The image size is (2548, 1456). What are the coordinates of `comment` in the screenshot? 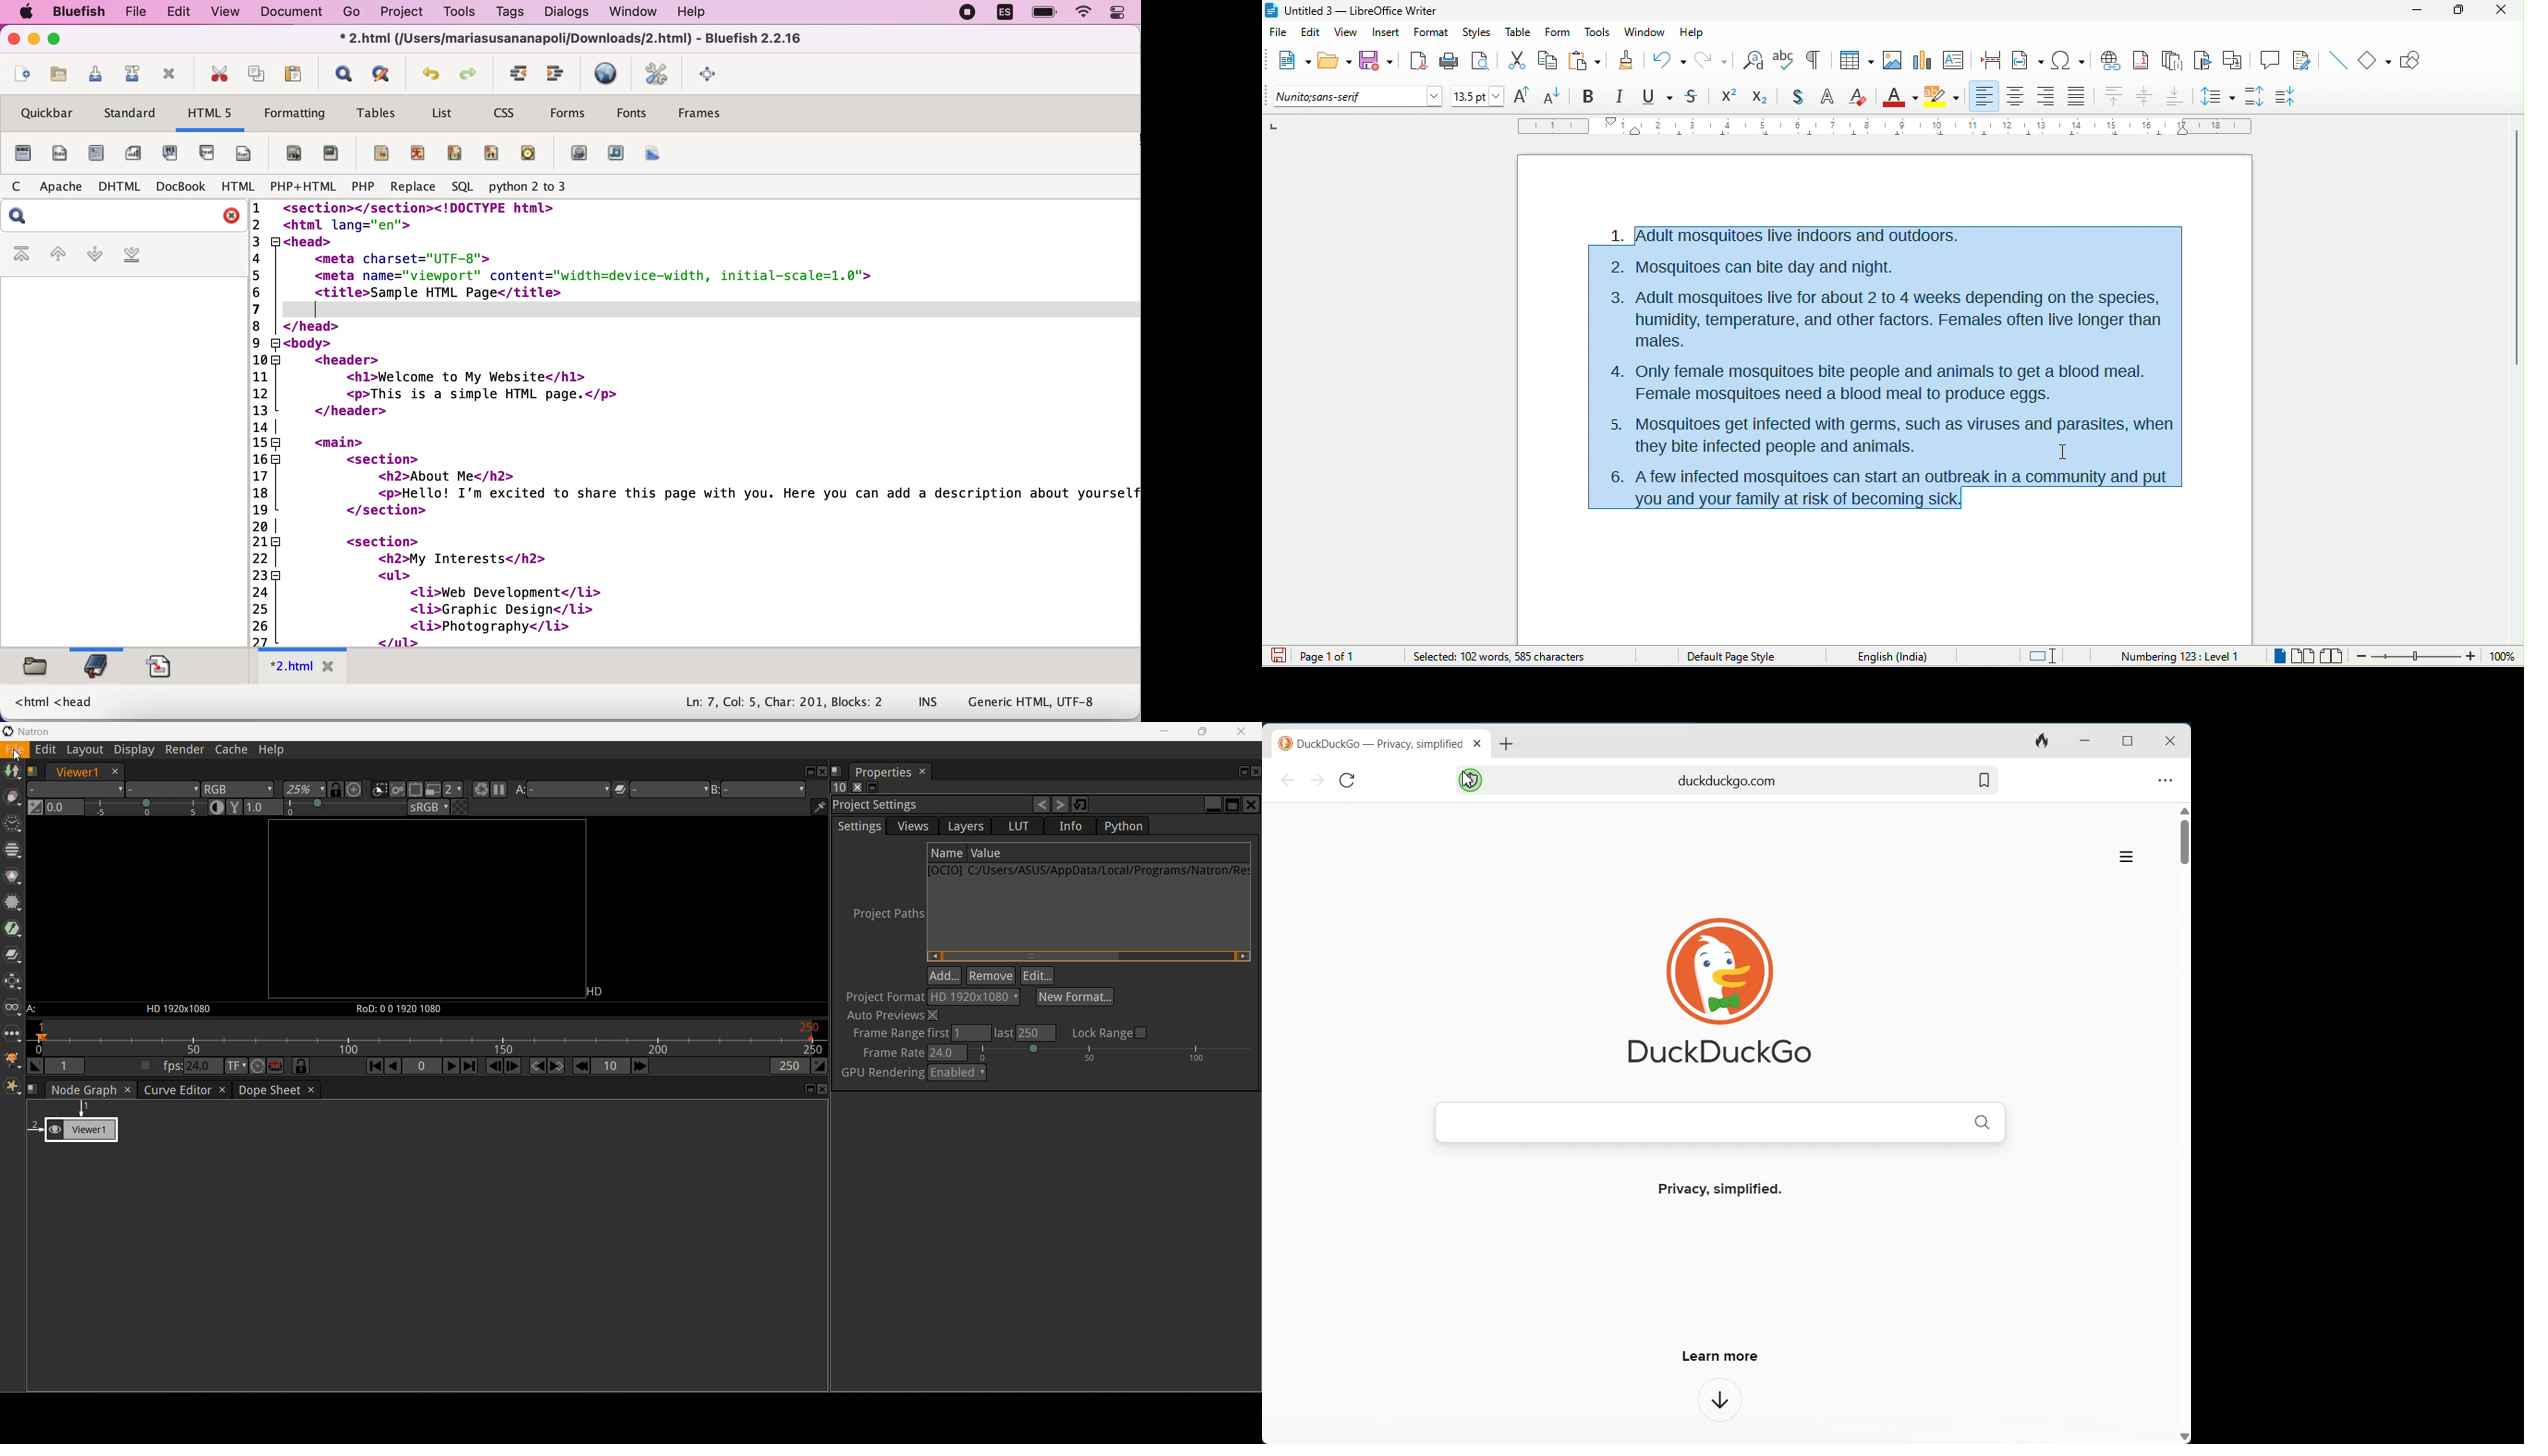 It's located at (2270, 61).